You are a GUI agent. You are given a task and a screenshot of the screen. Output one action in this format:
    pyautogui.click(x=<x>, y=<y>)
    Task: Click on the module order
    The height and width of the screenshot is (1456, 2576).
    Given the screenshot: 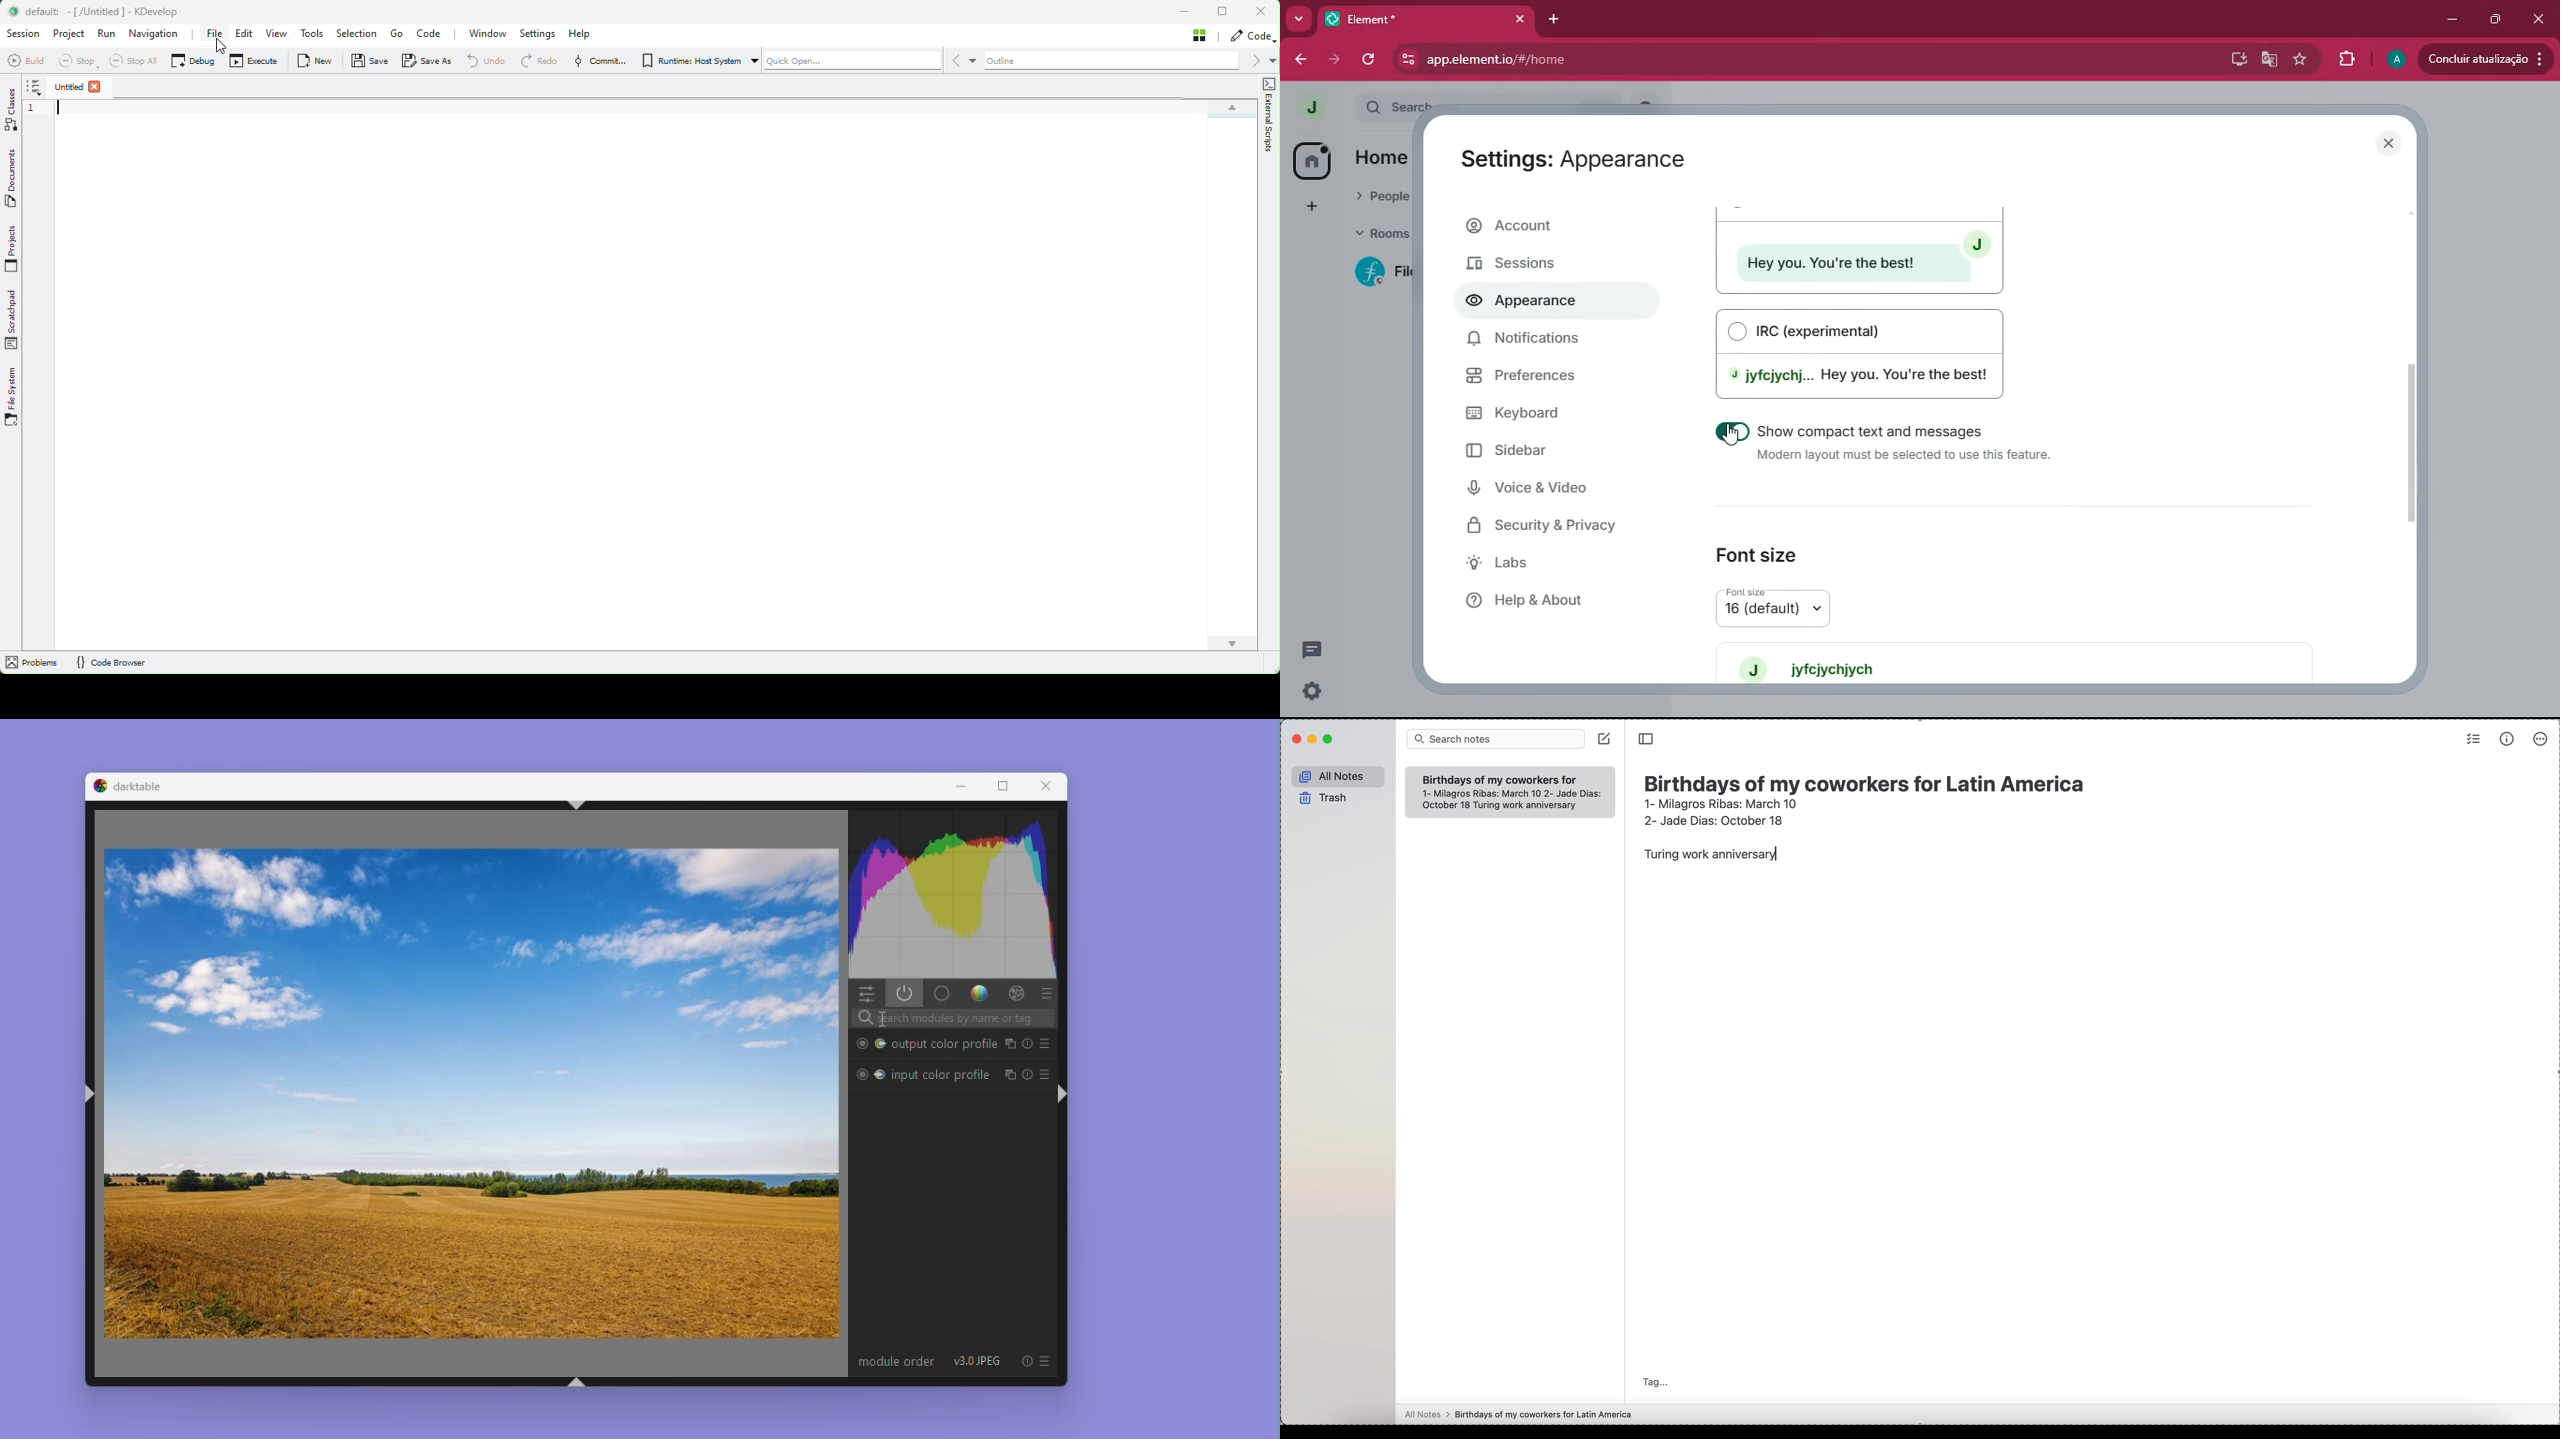 What is the action you would take?
    pyautogui.click(x=896, y=1364)
    